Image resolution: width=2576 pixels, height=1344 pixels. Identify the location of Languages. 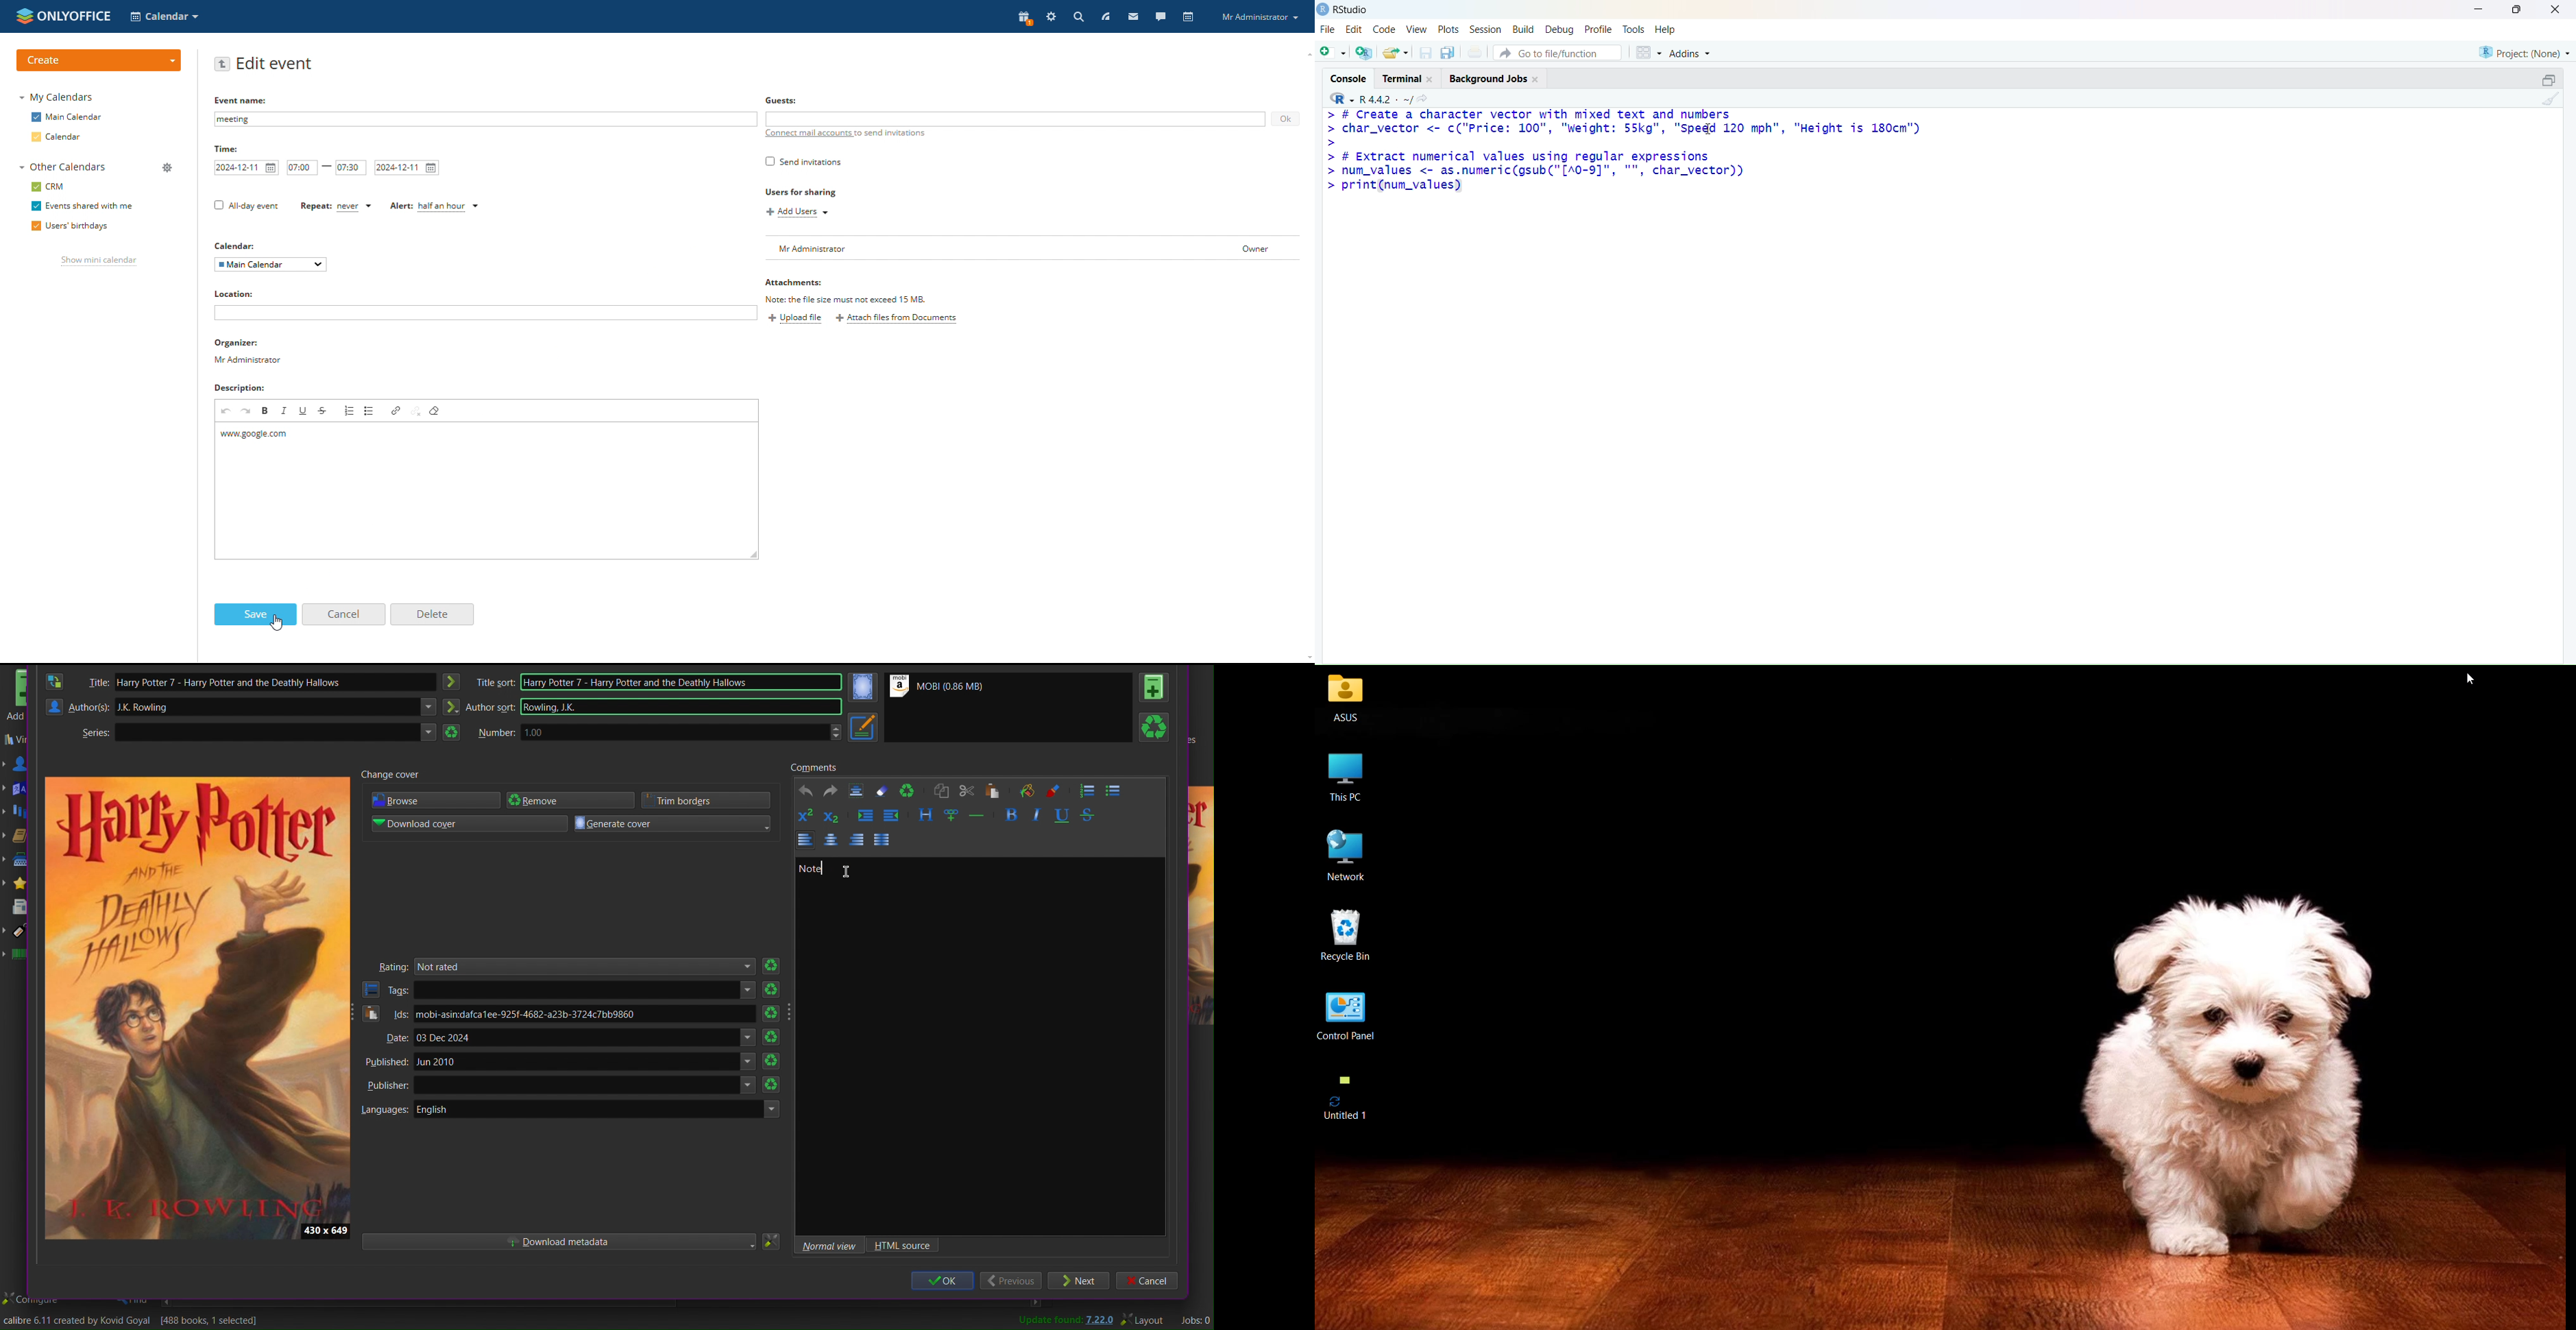
(384, 1110).